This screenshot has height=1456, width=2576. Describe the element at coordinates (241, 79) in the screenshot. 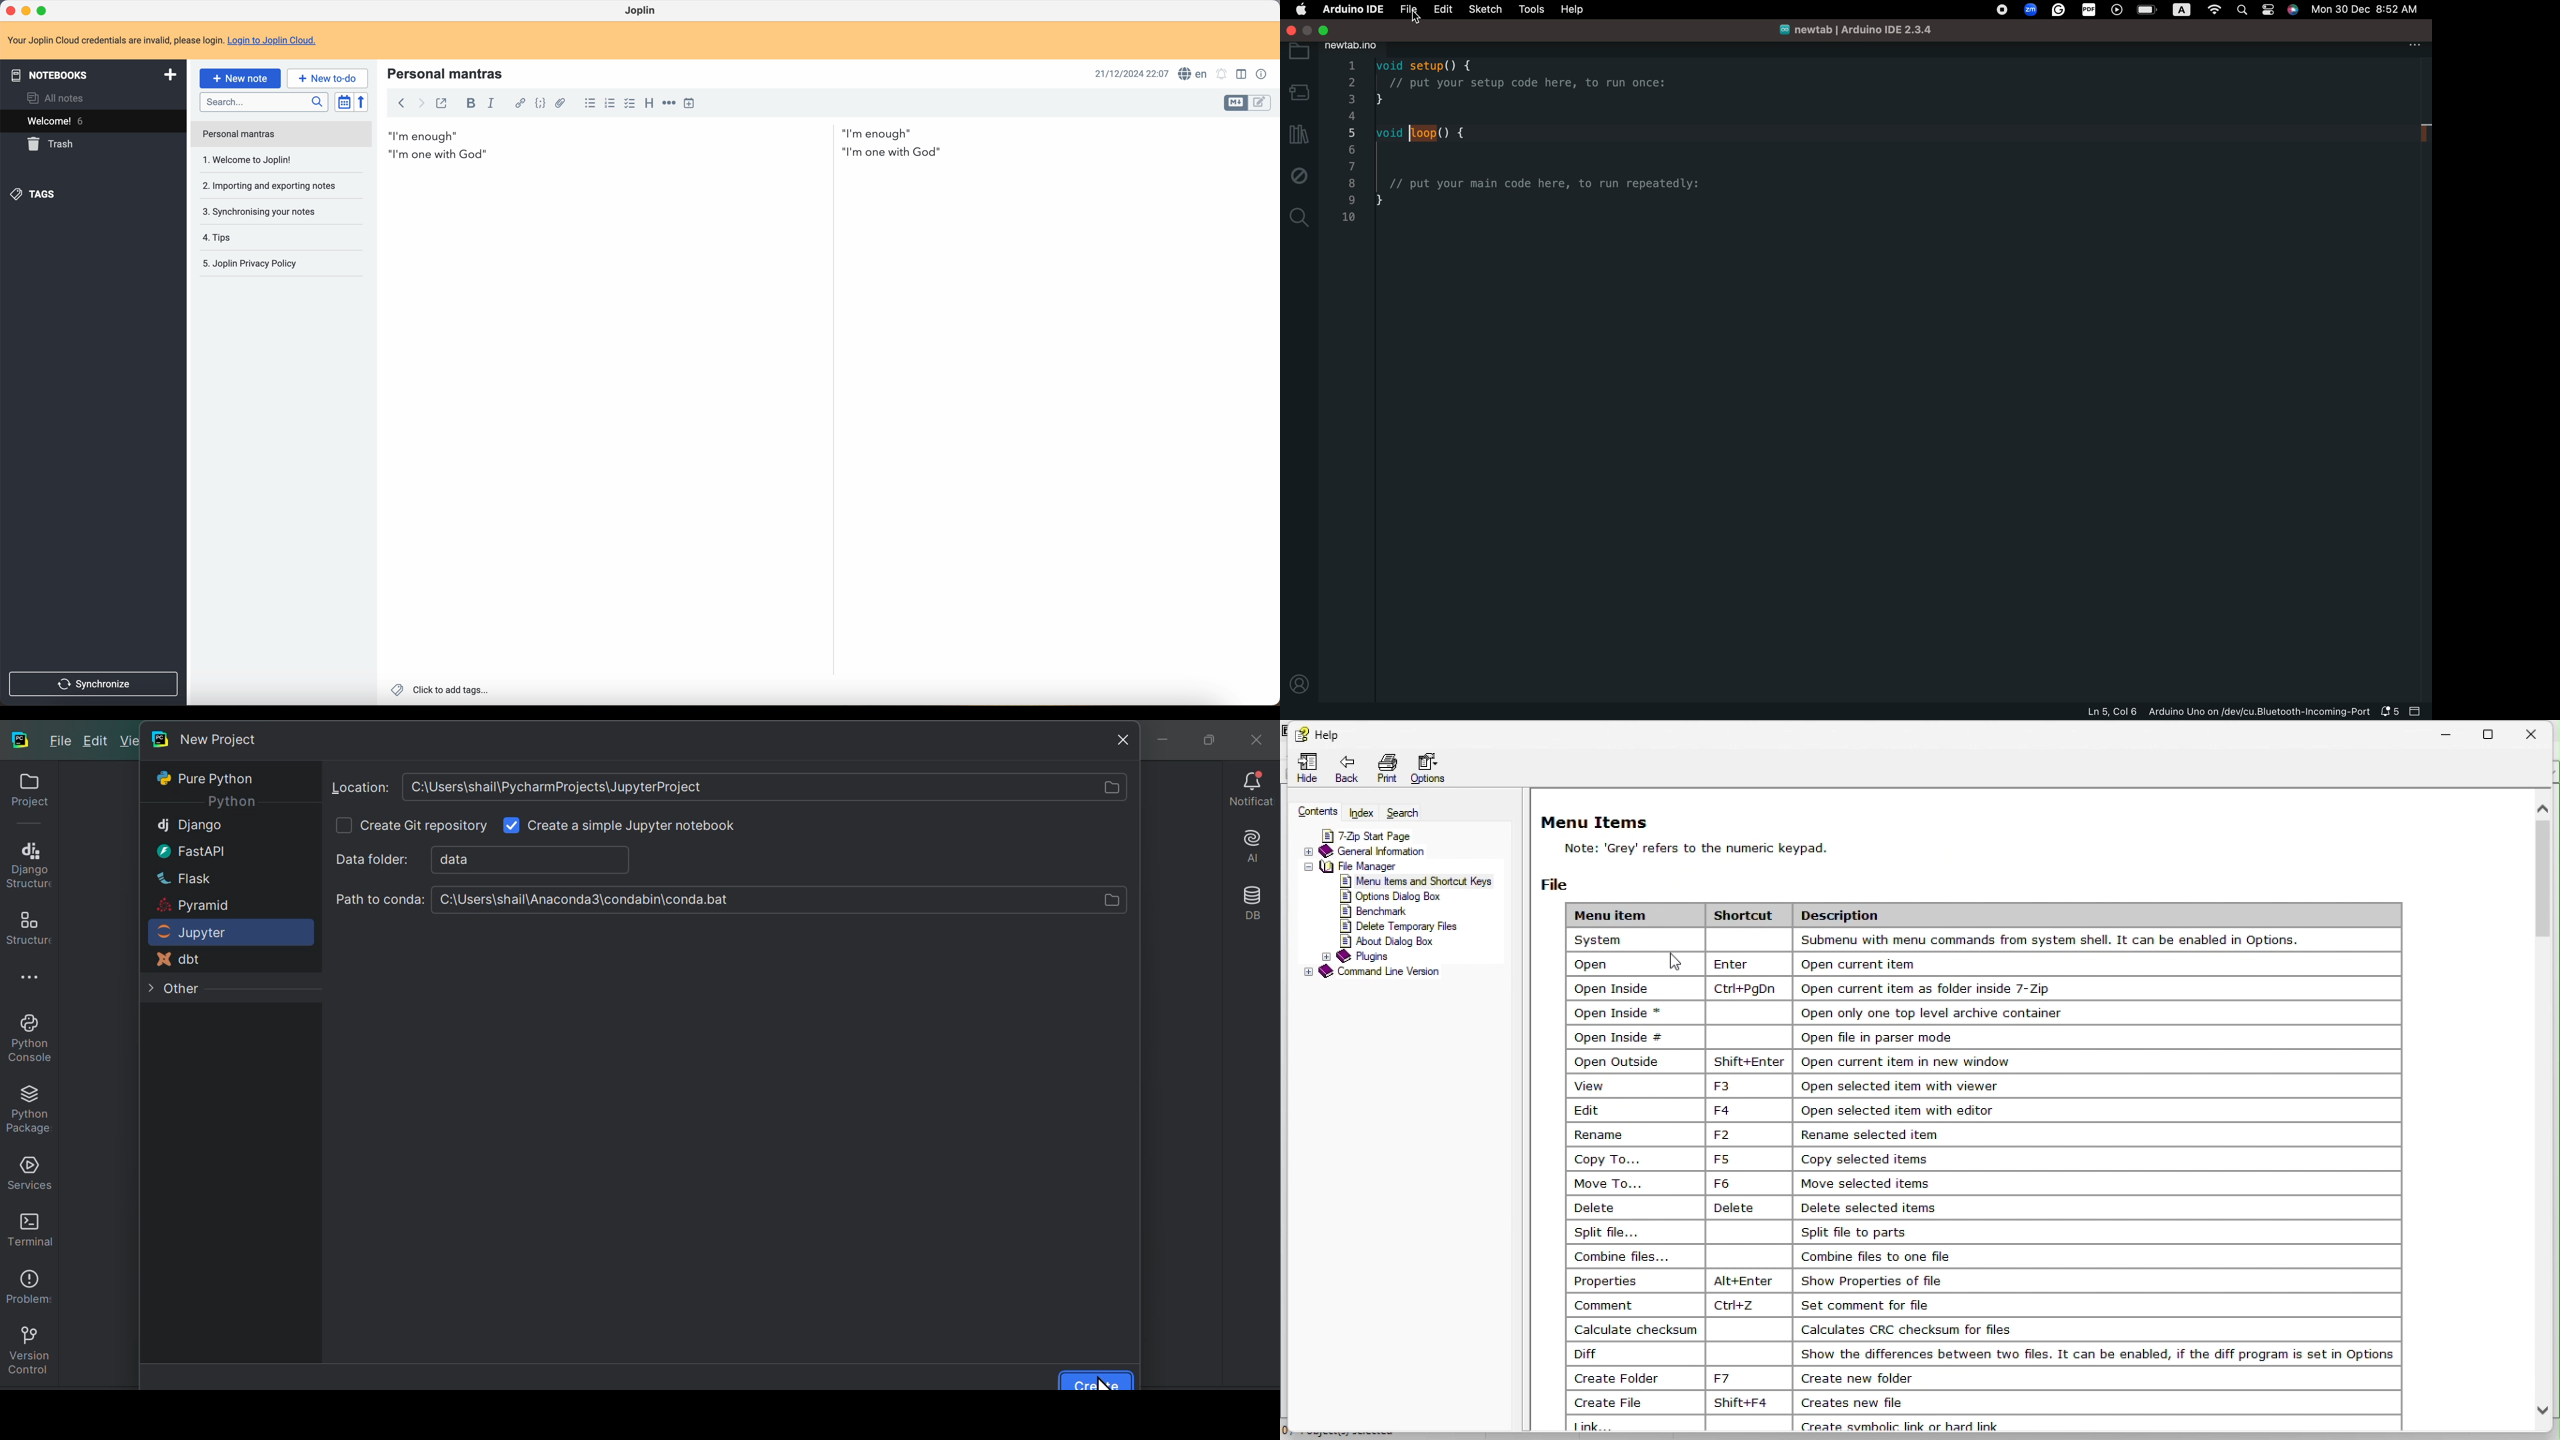

I see `click on new note` at that location.